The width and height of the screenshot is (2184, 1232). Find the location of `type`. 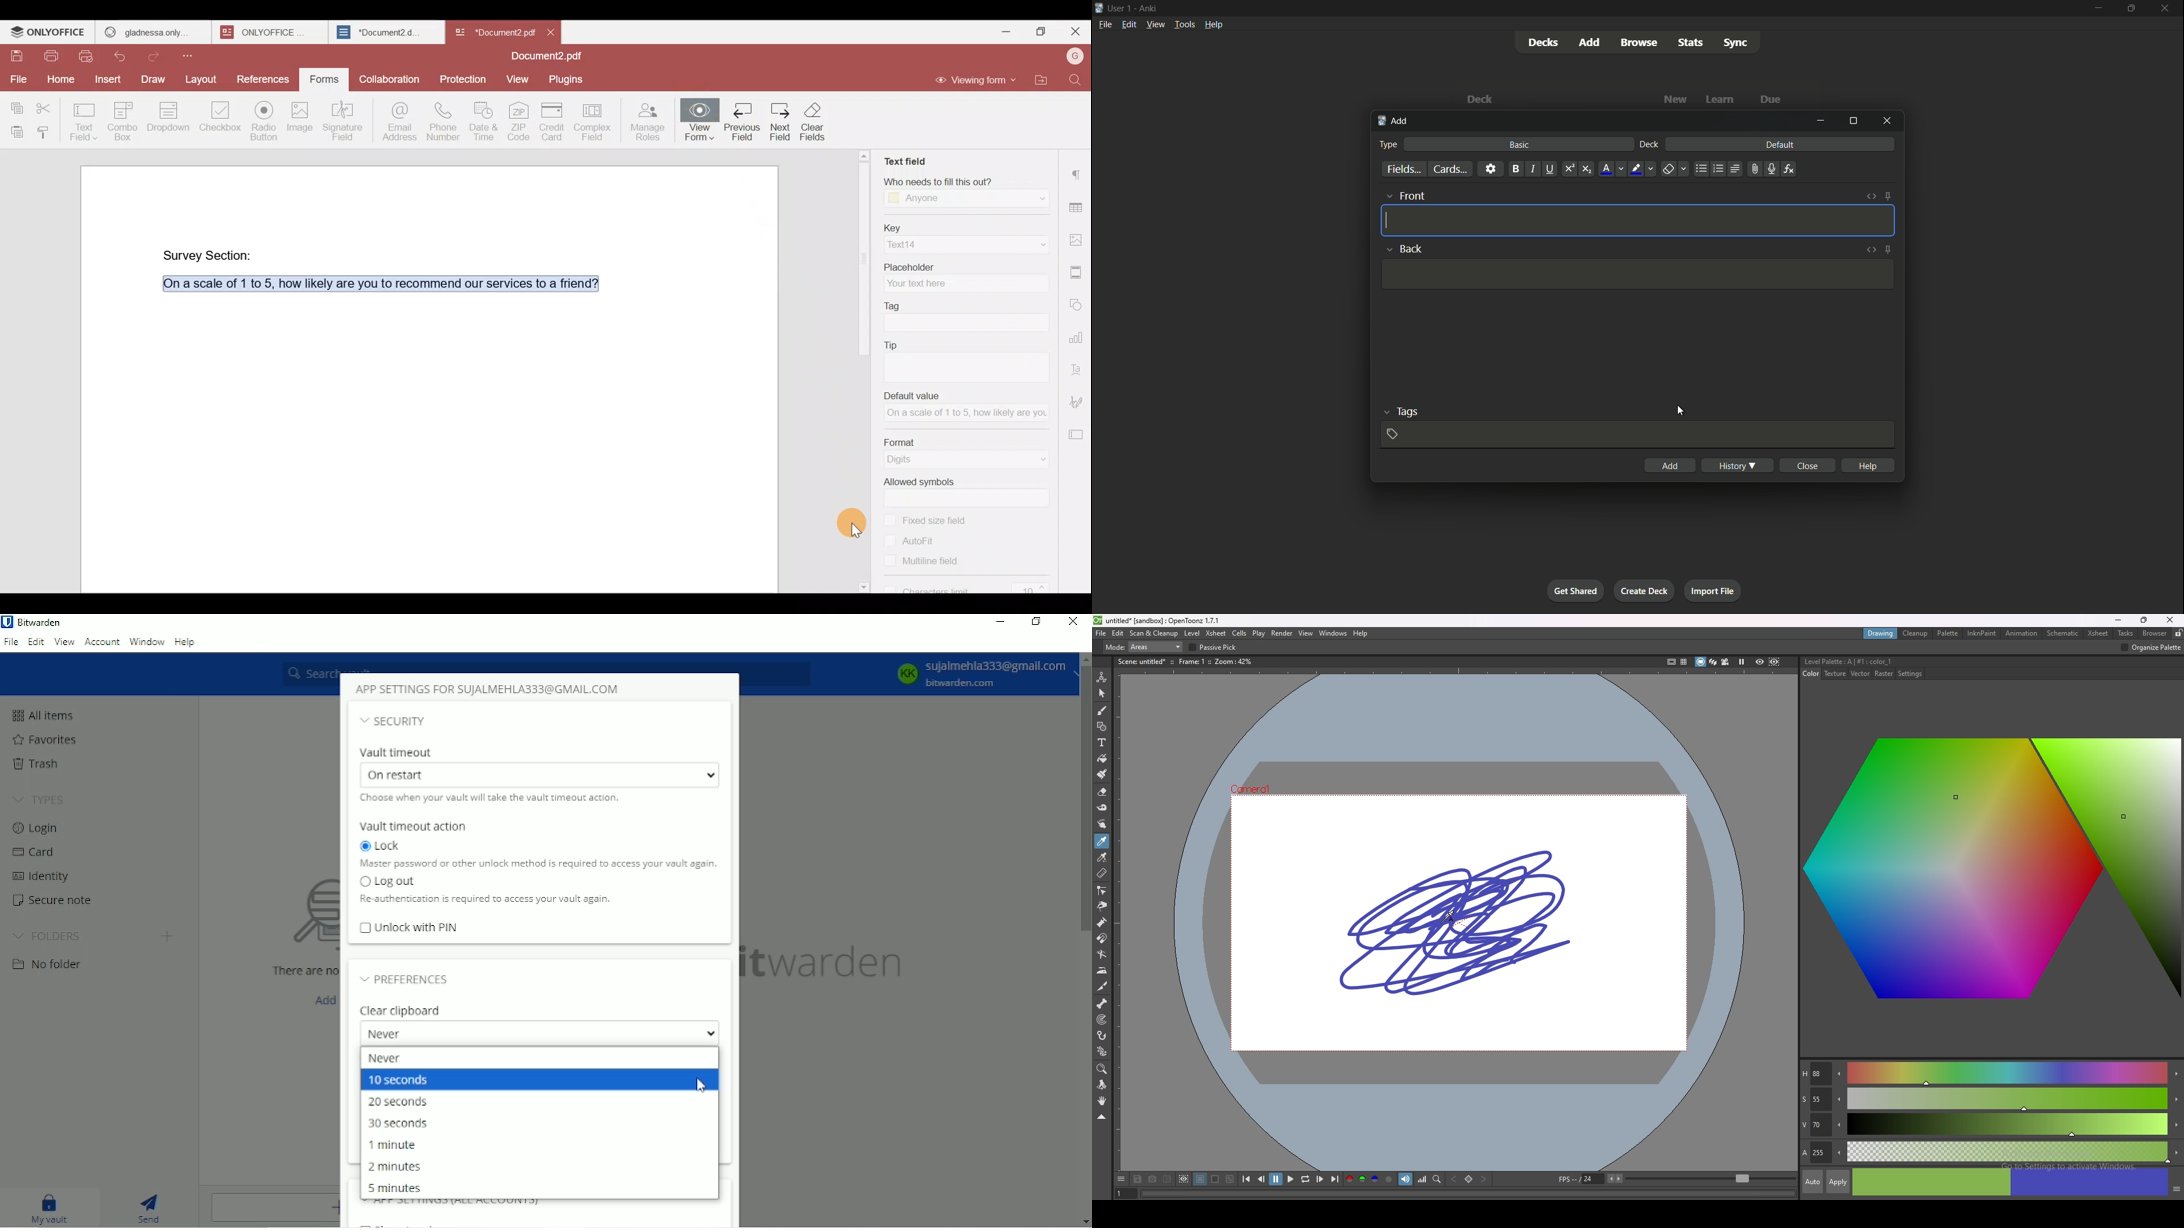

type is located at coordinates (1389, 144).